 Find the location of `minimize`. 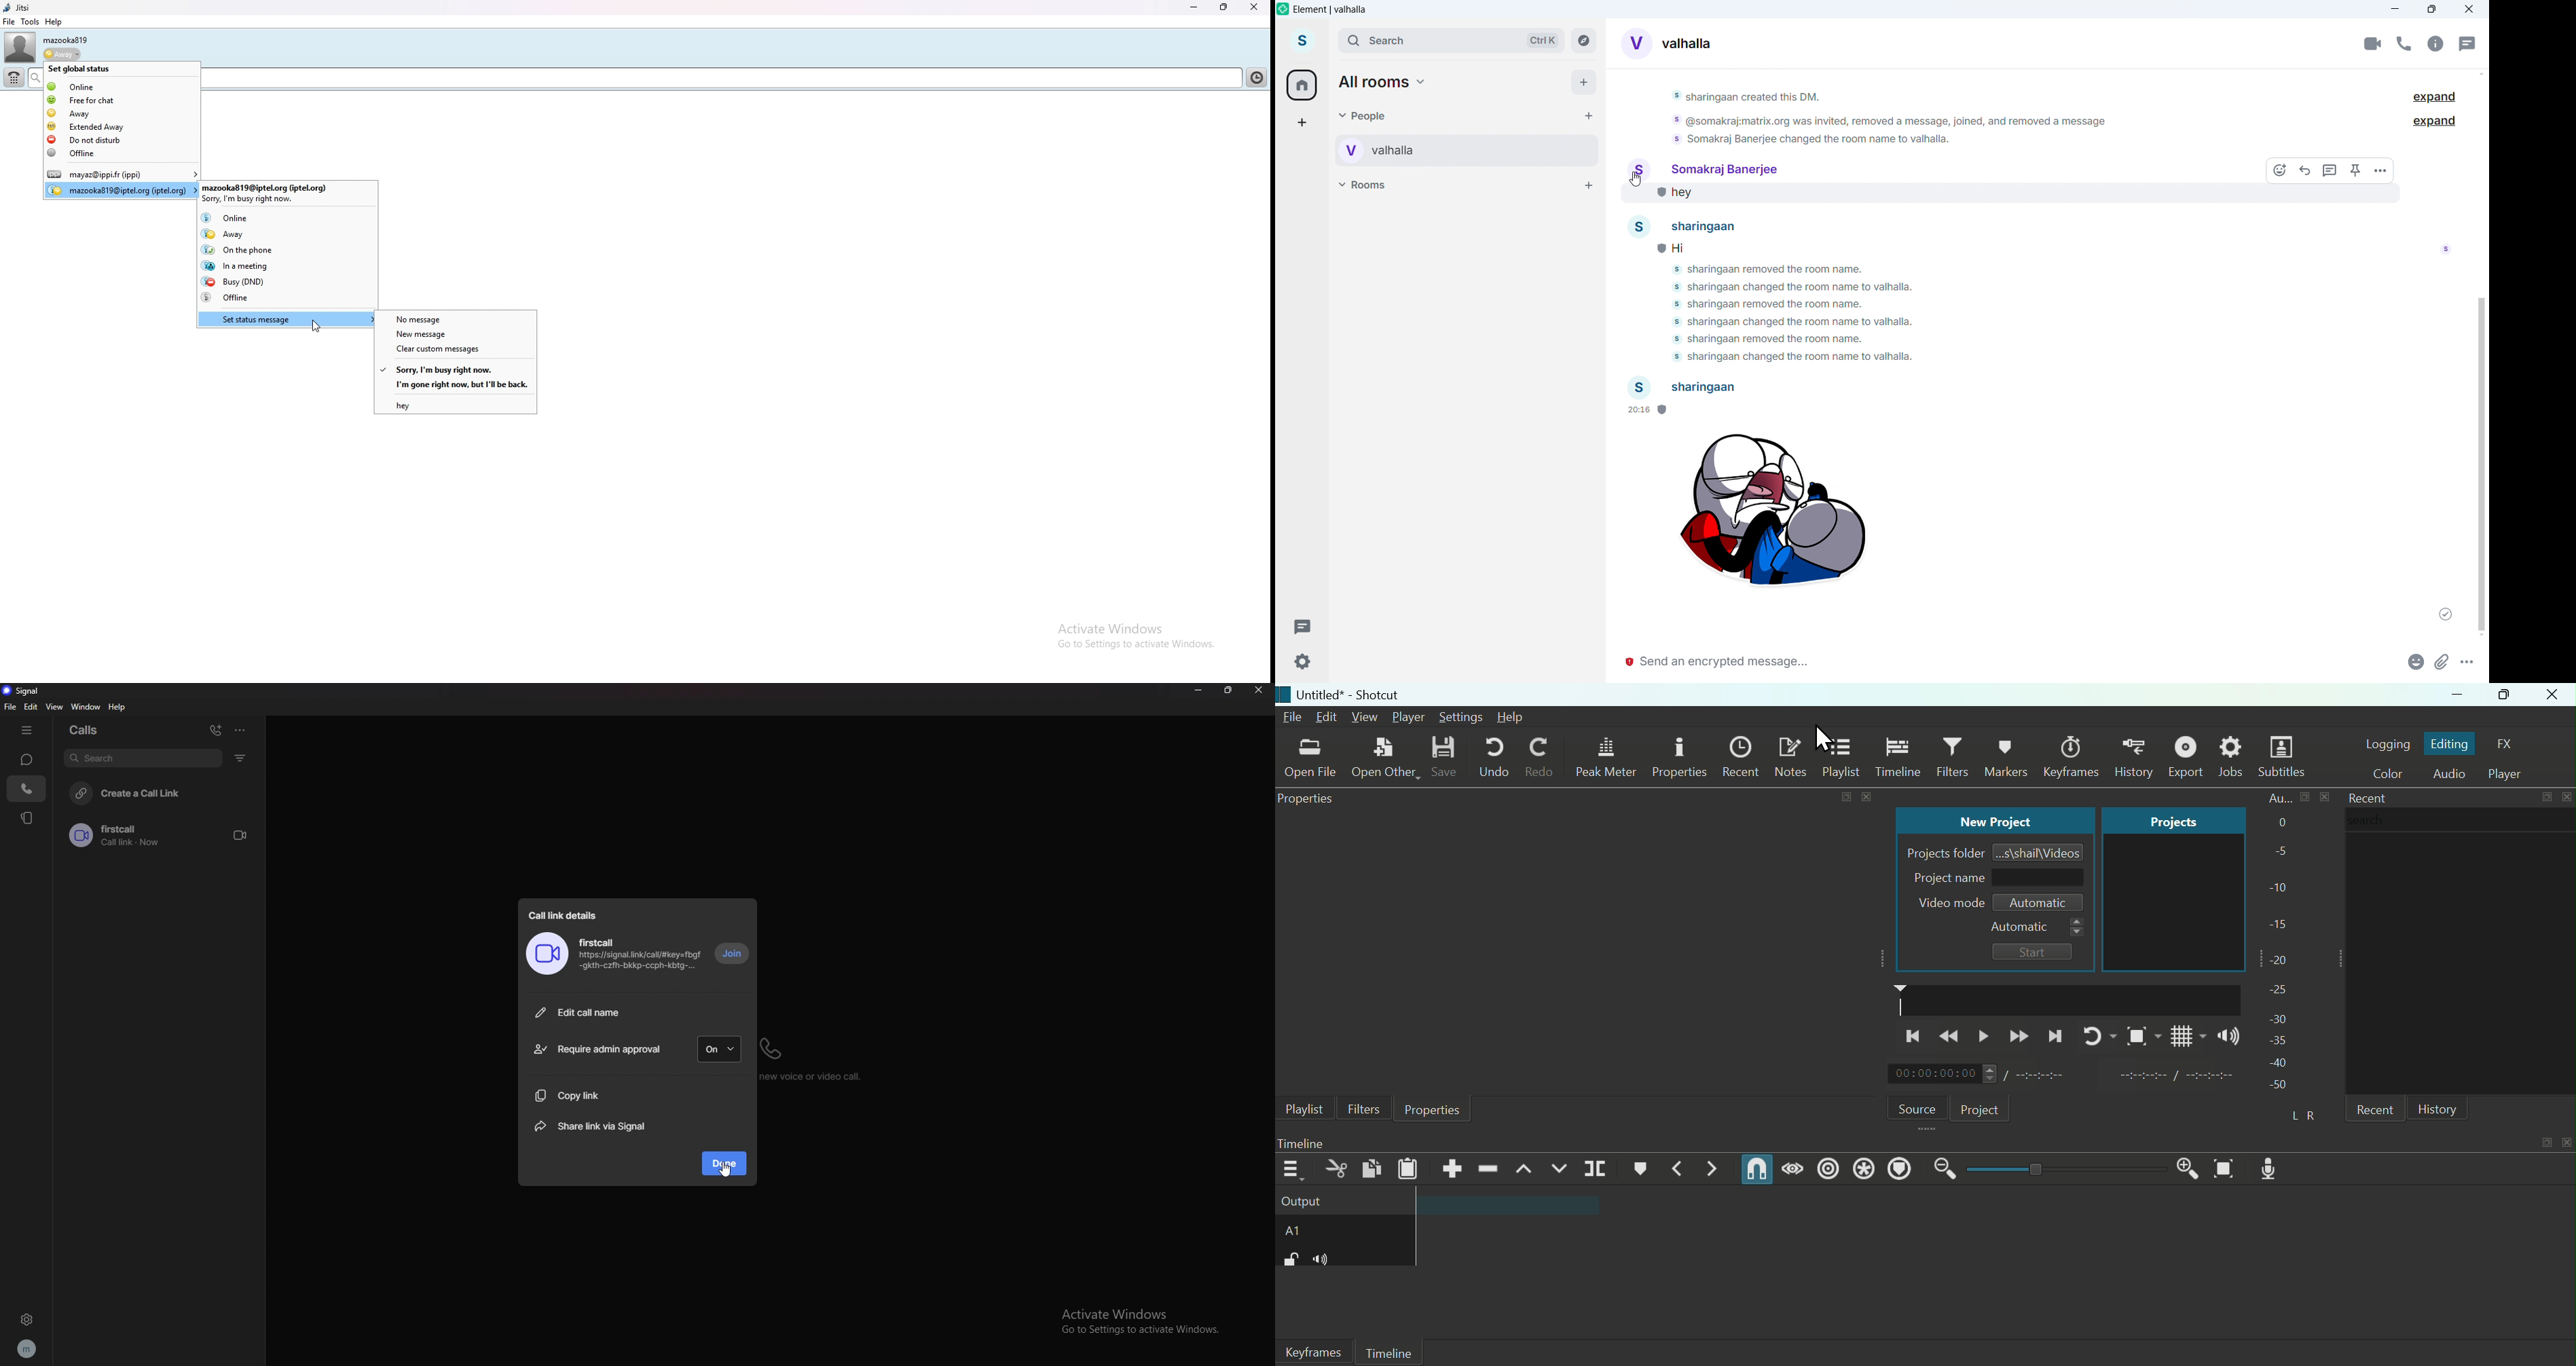

minimize is located at coordinates (2396, 9).